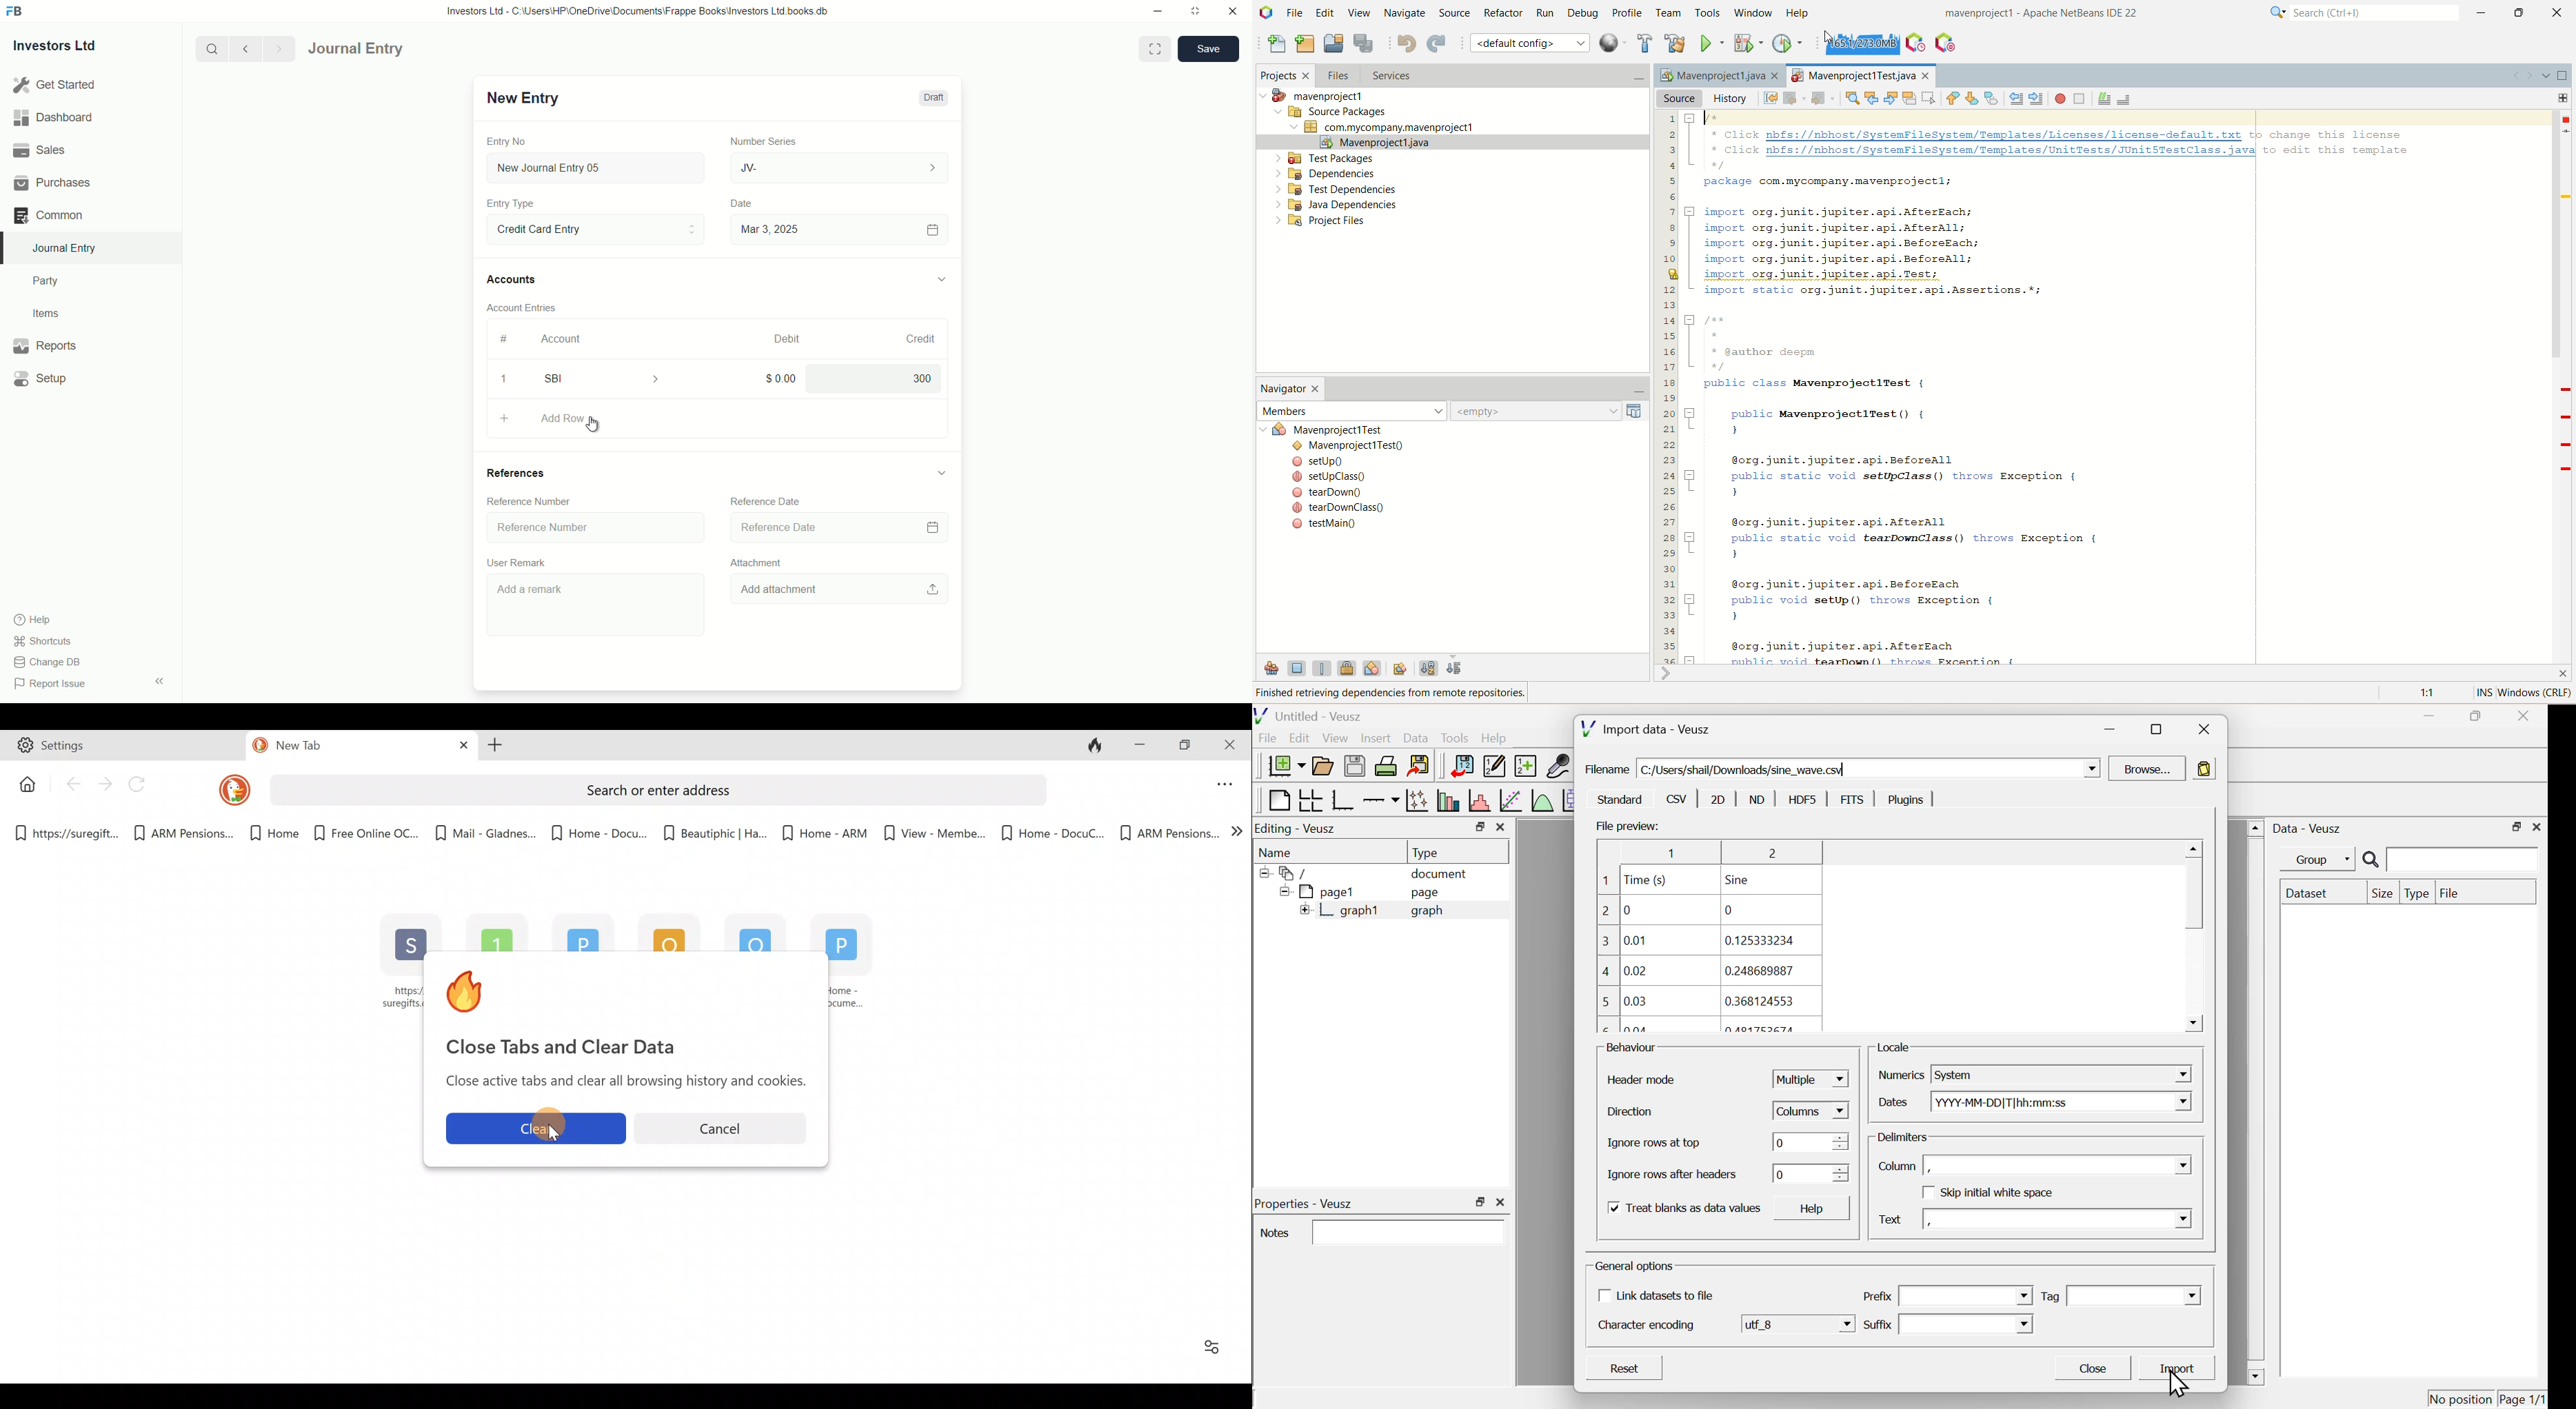 Image resolution: width=2576 pixels, height=1428 pixels. What do you see at coordinates (393, 49) in the screenshot?
I see `journal entry` at bounding box center [393, 49].